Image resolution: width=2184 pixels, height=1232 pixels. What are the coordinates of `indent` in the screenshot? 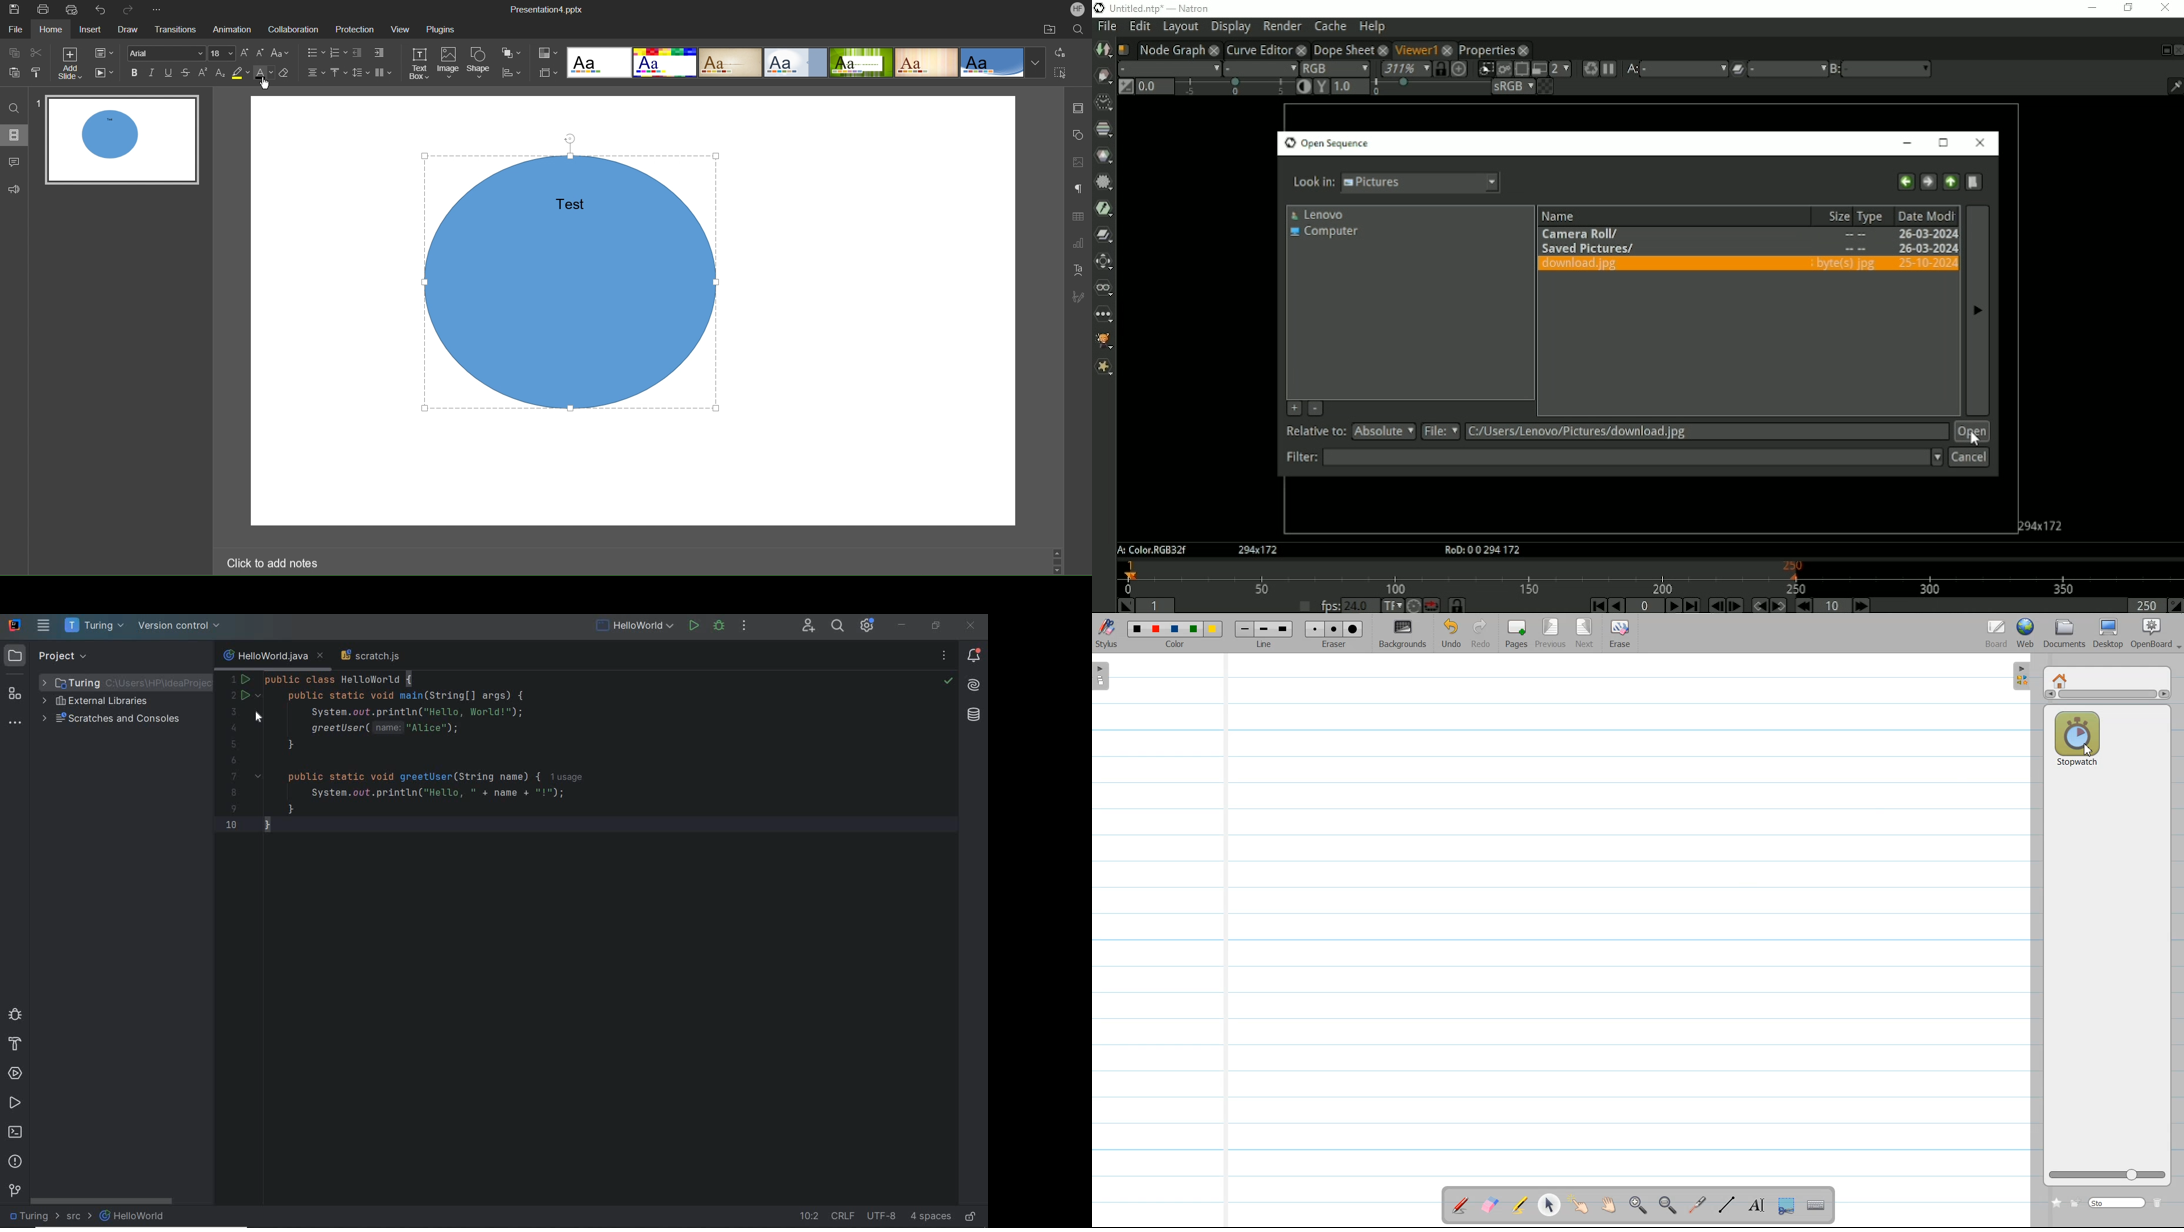 It's located at (931, 1216).